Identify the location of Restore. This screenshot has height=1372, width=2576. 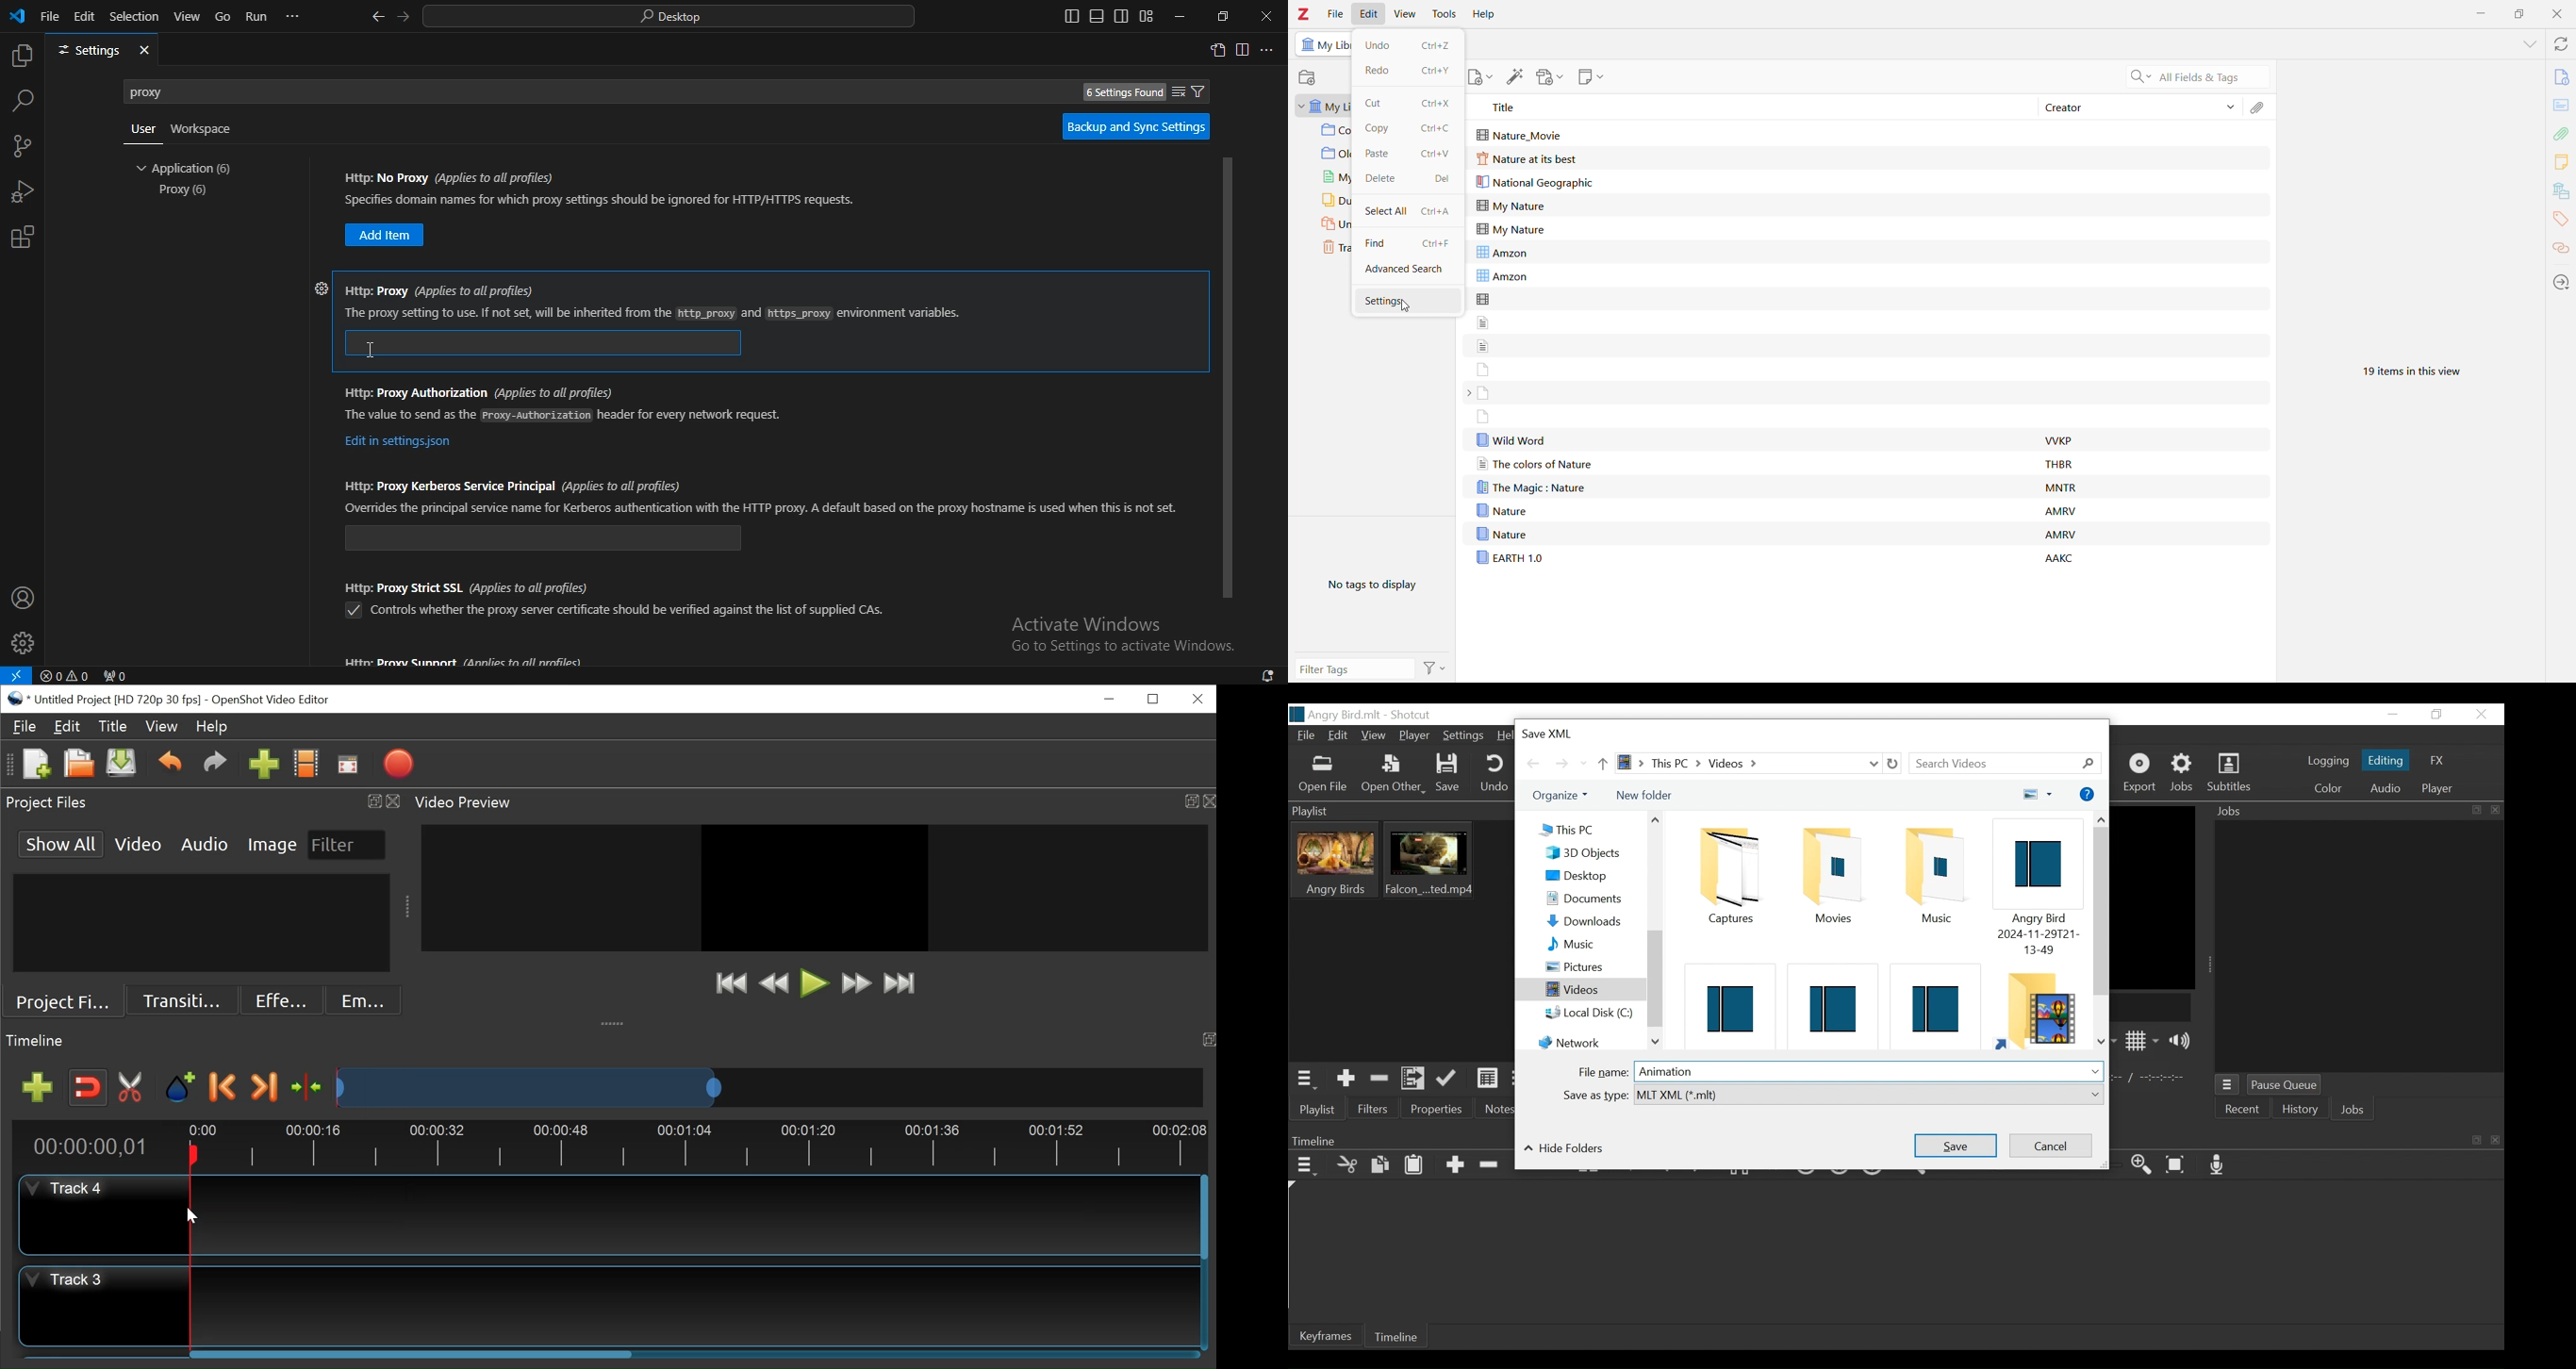
(2435, 715).